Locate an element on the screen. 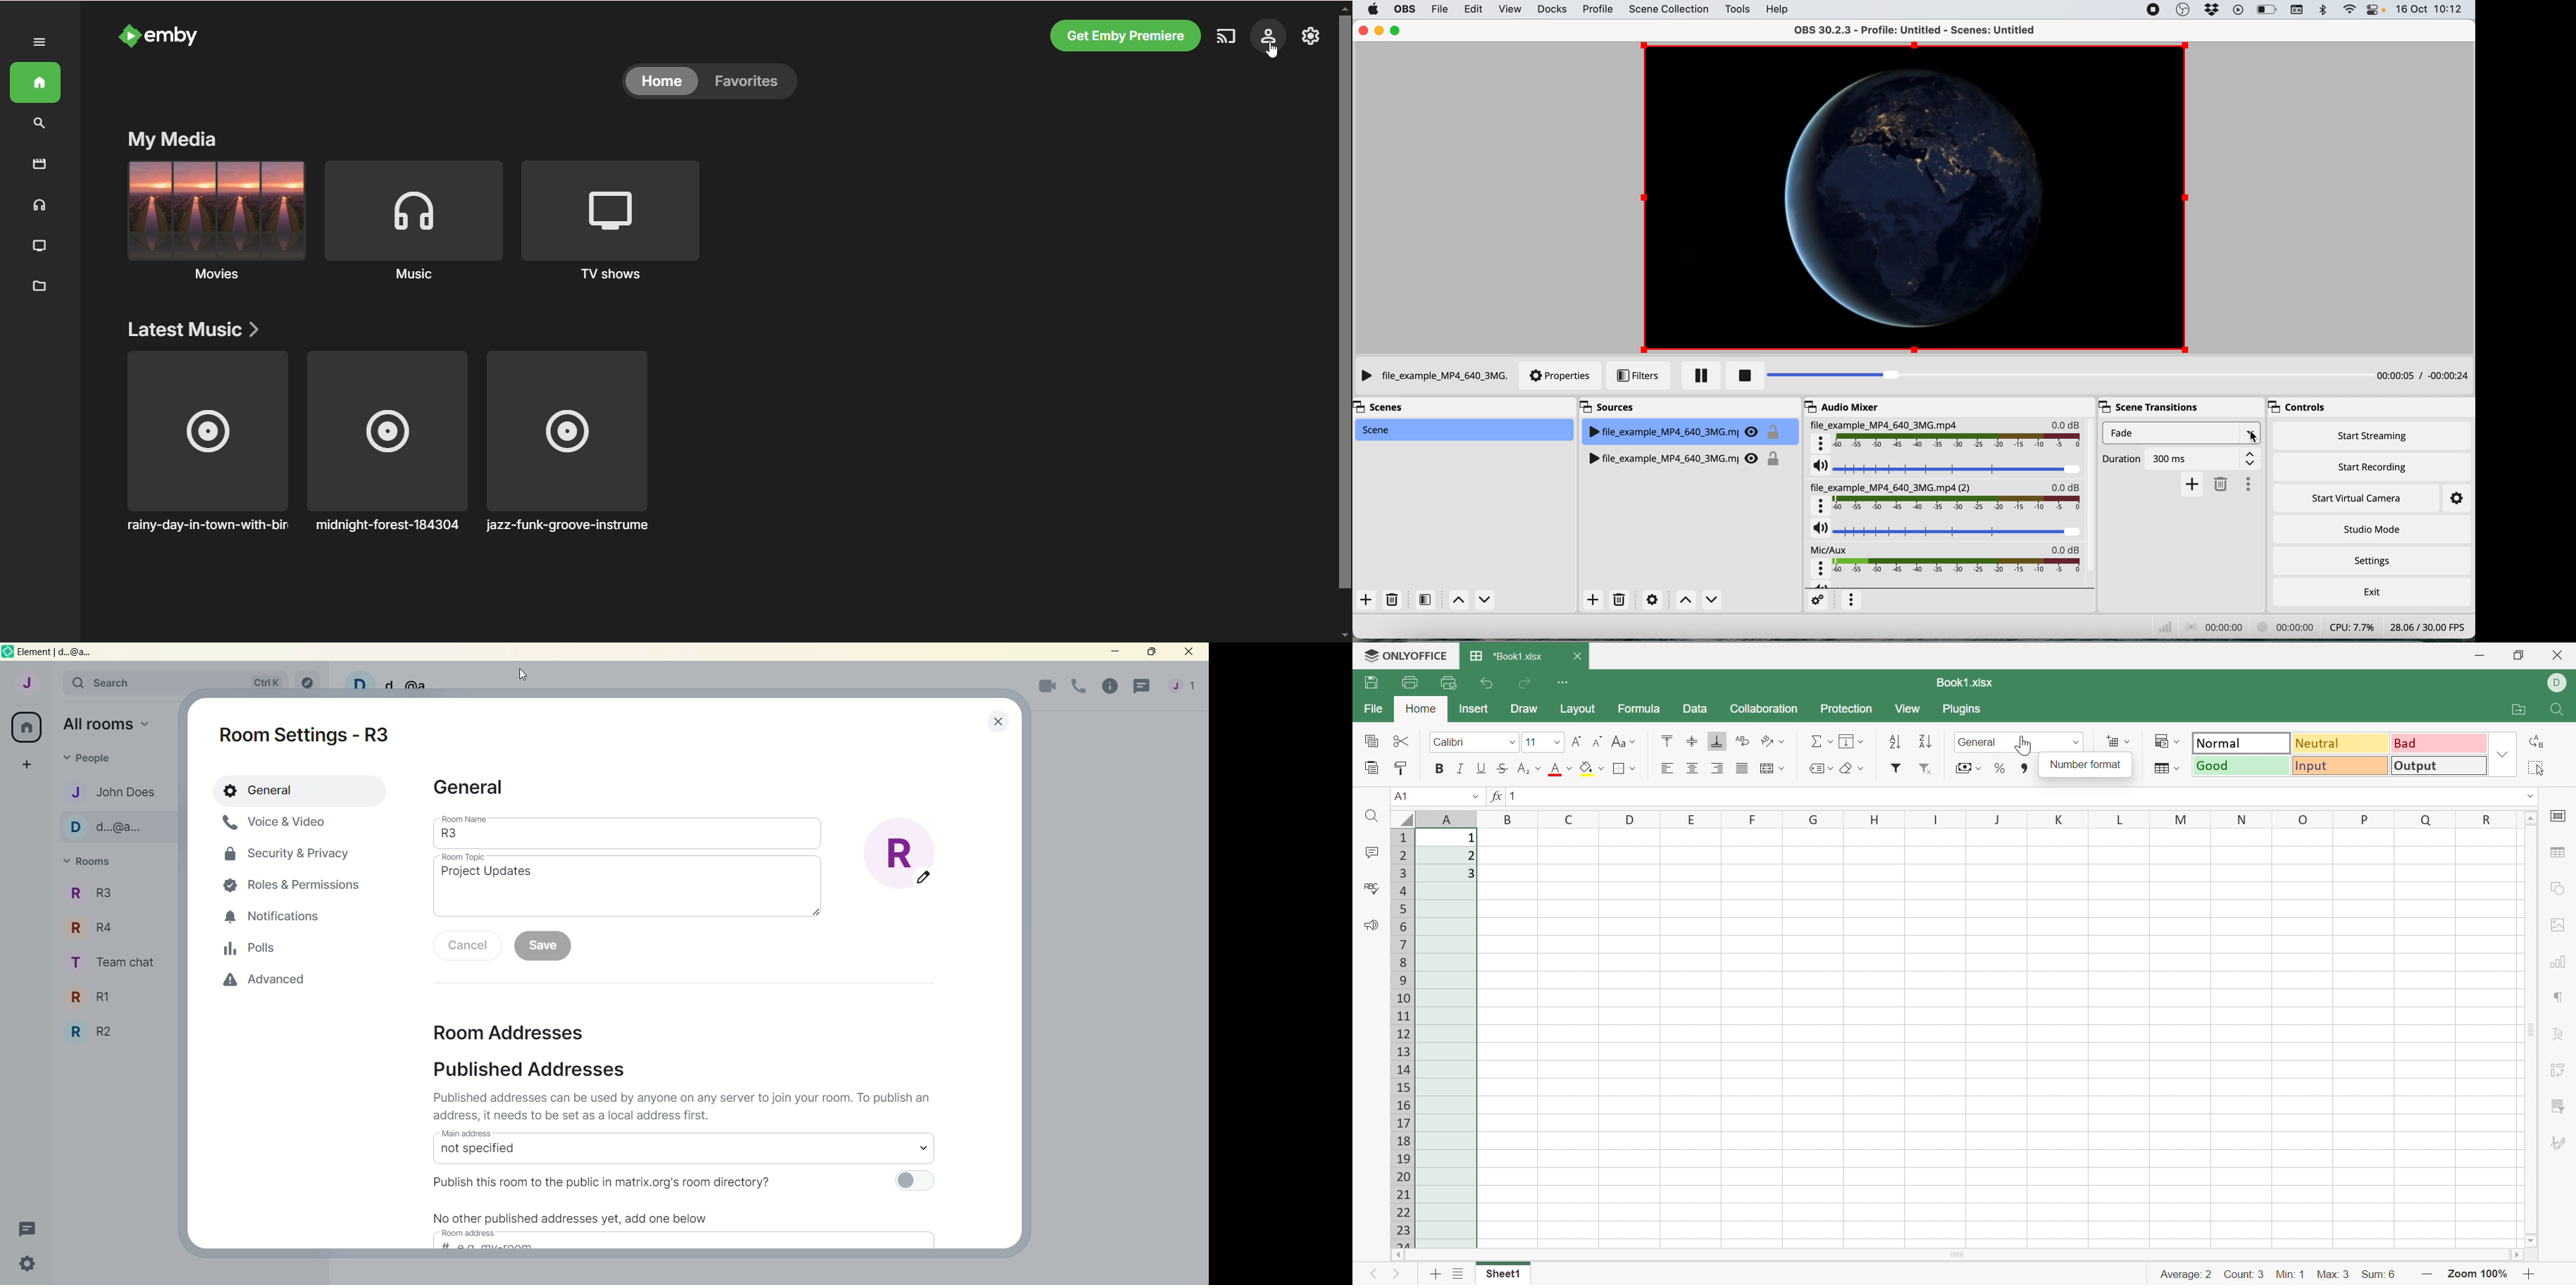 This screenshot has width=2576, height=1288. Add cells is located at coordinates (2117, 741).